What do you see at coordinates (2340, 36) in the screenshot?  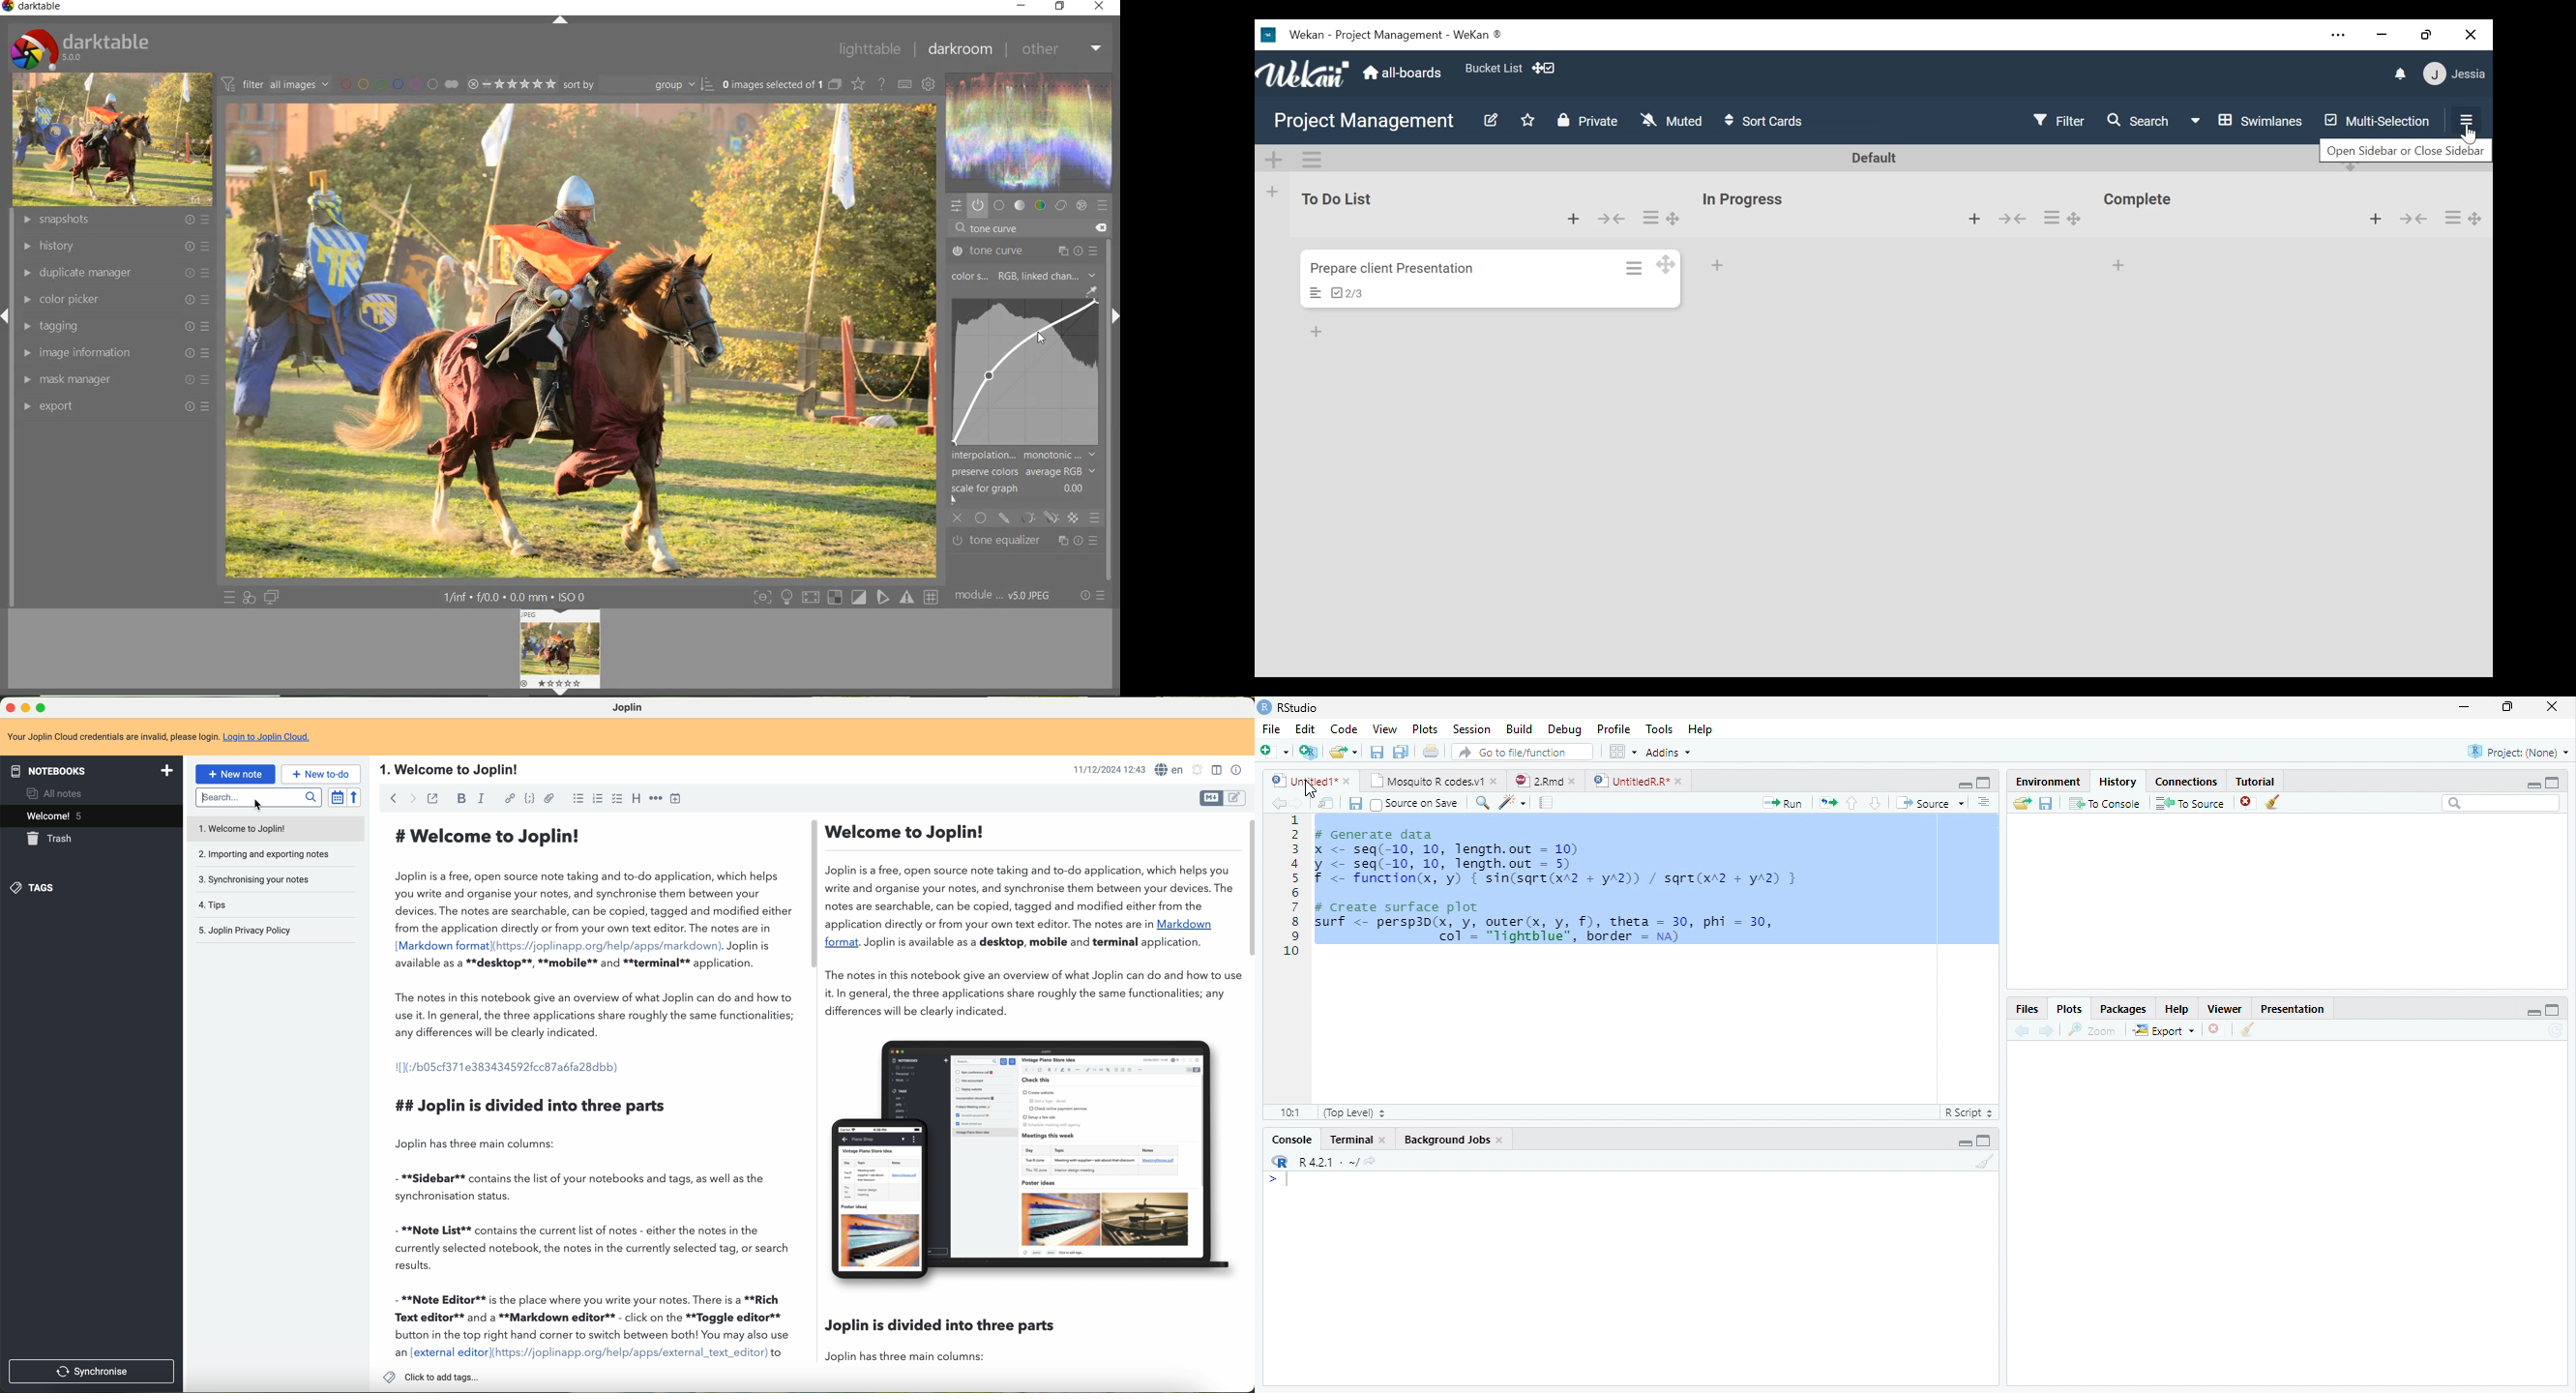 I see `settings and more` at bounding box center [2340, 36].